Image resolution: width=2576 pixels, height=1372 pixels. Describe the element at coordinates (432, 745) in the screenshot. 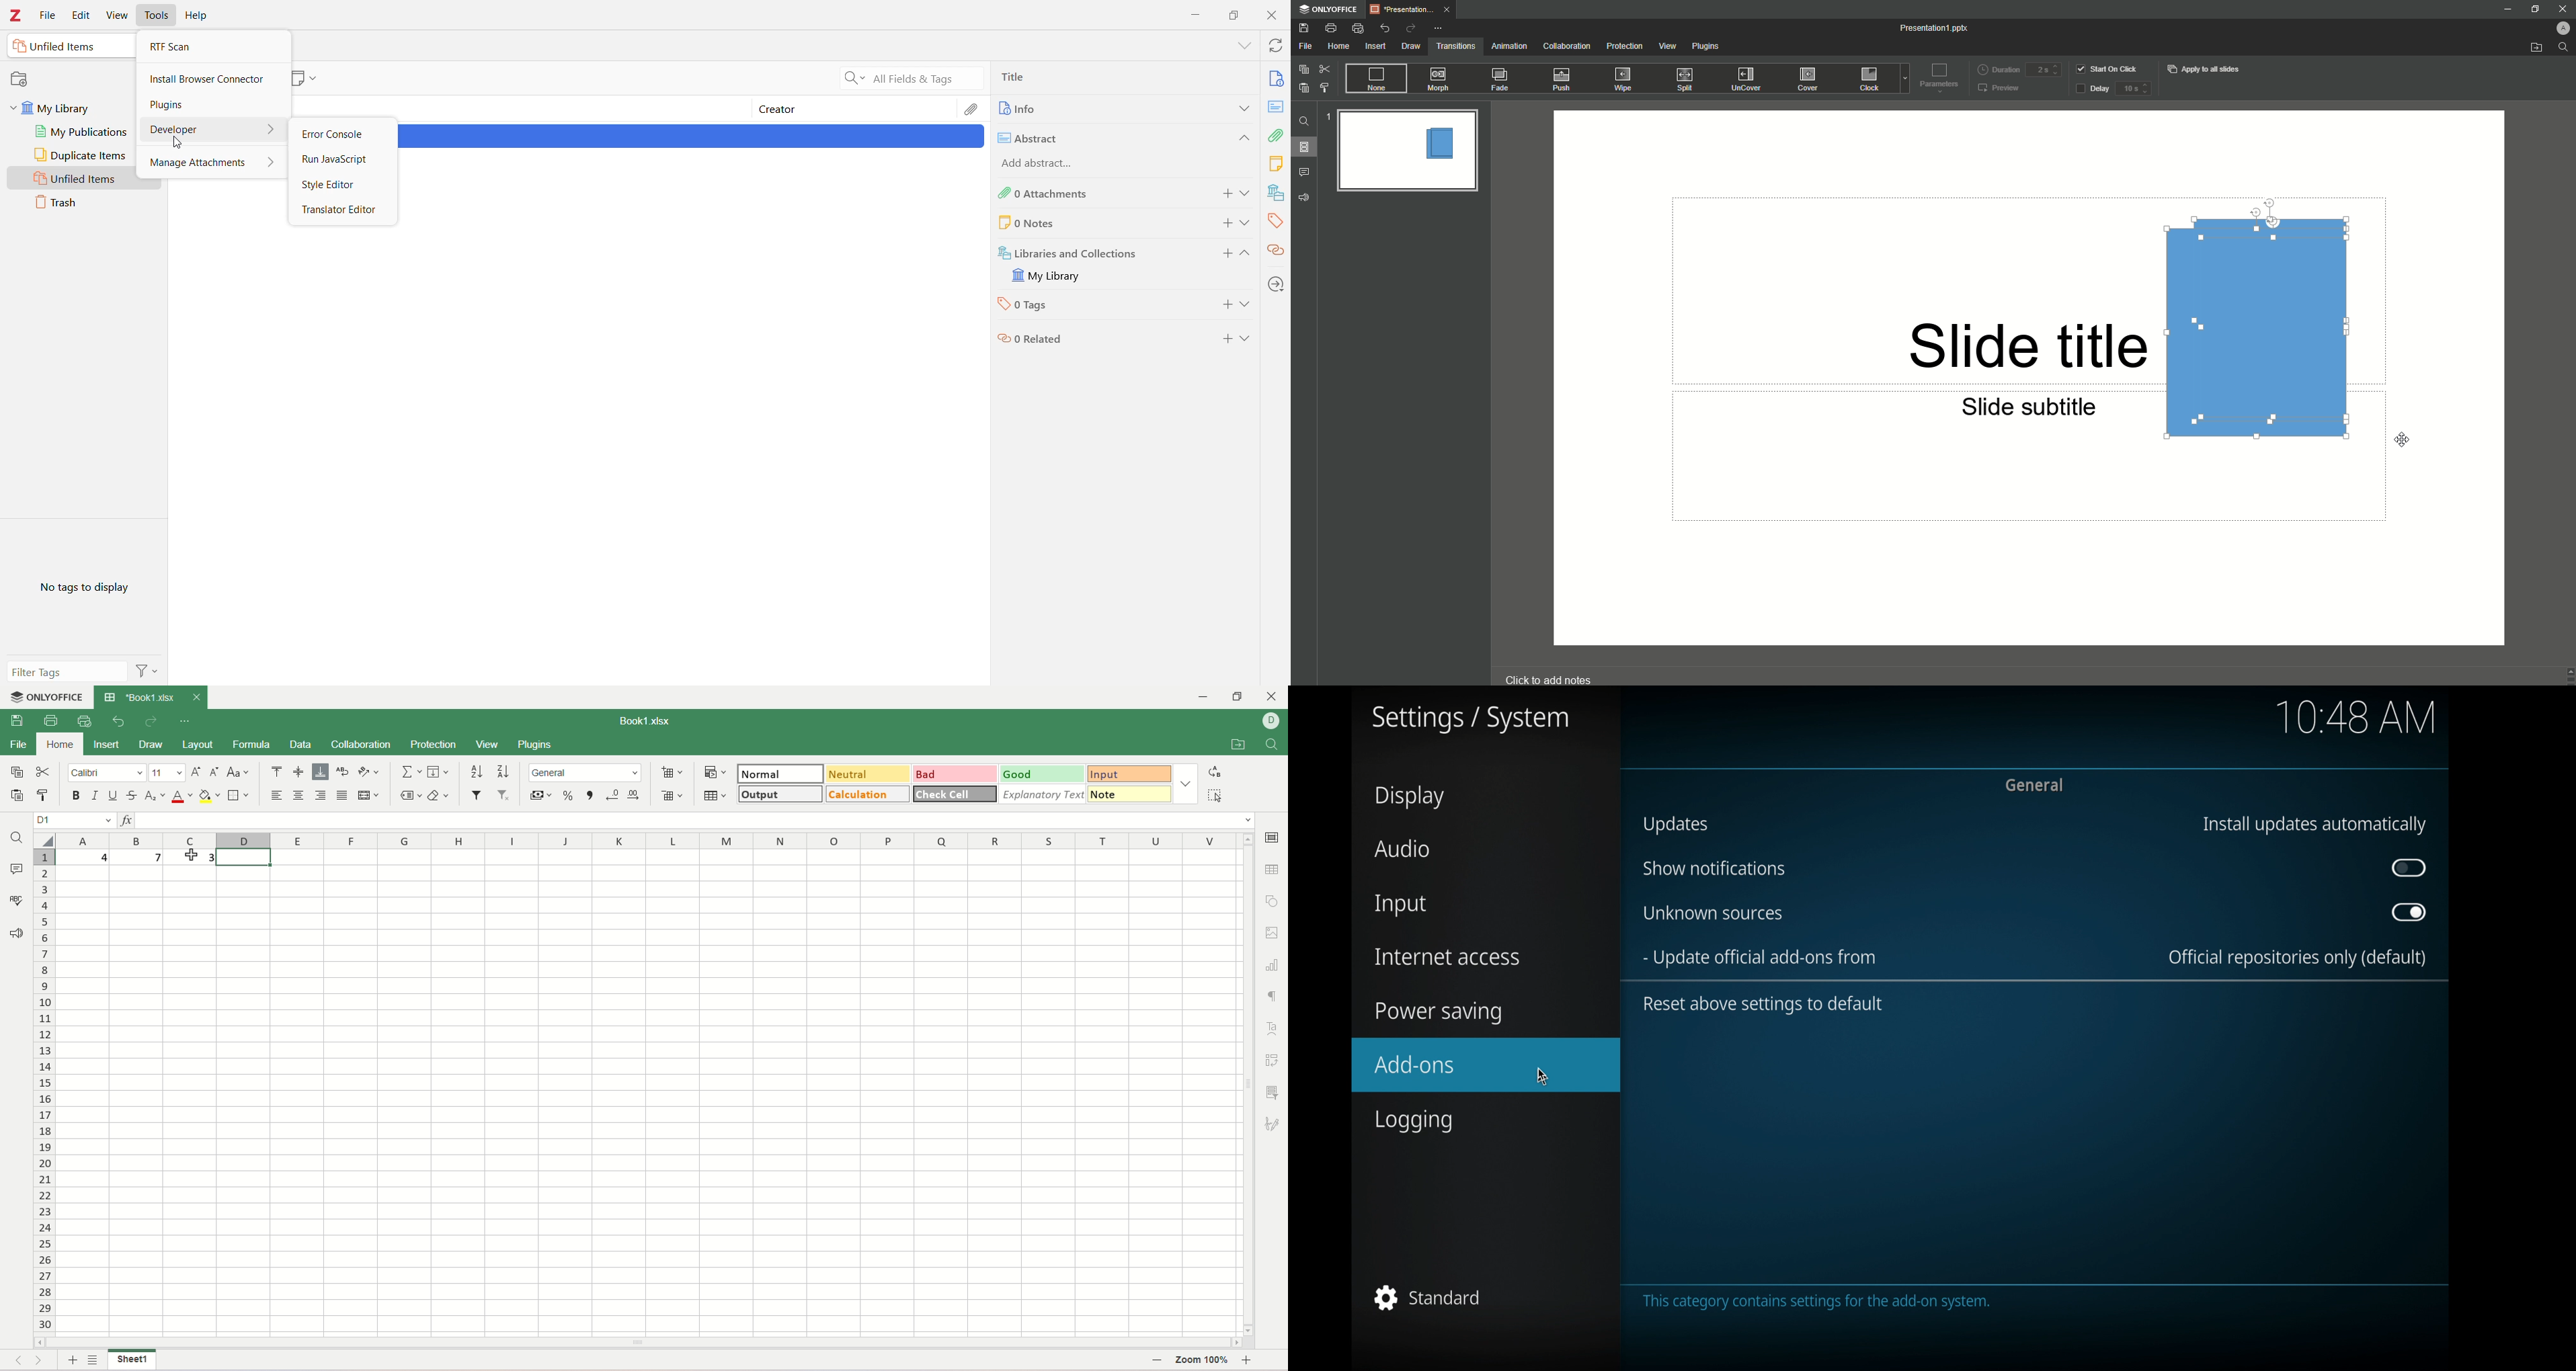

I see `protection` at that location.